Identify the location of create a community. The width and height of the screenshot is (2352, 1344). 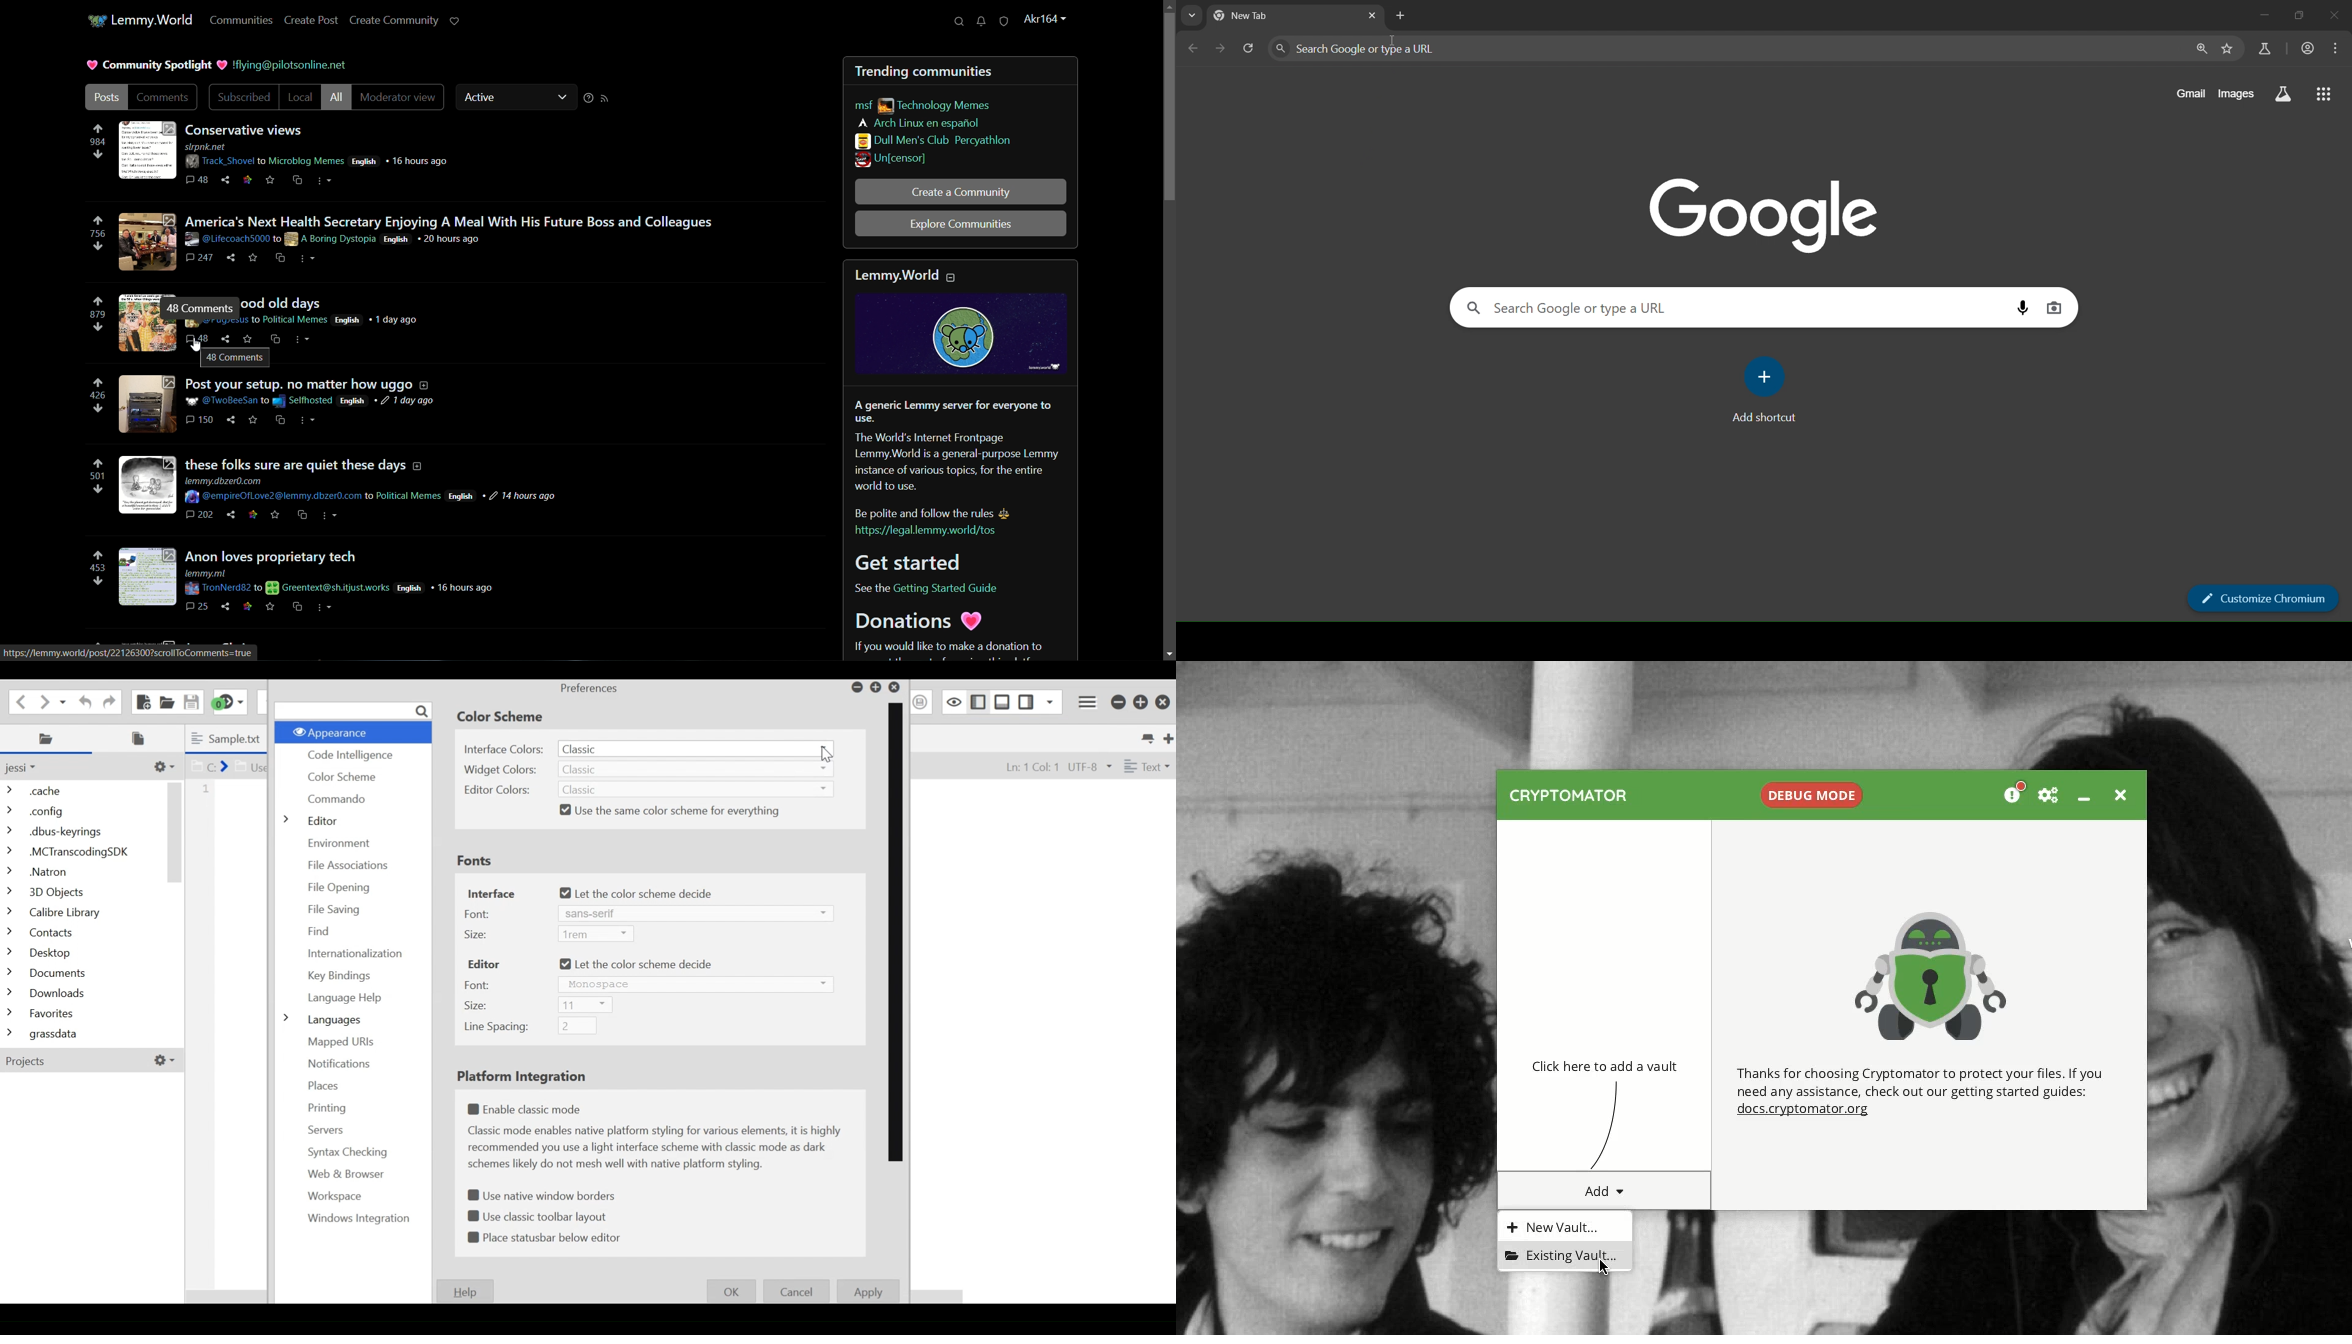
(963, 192).